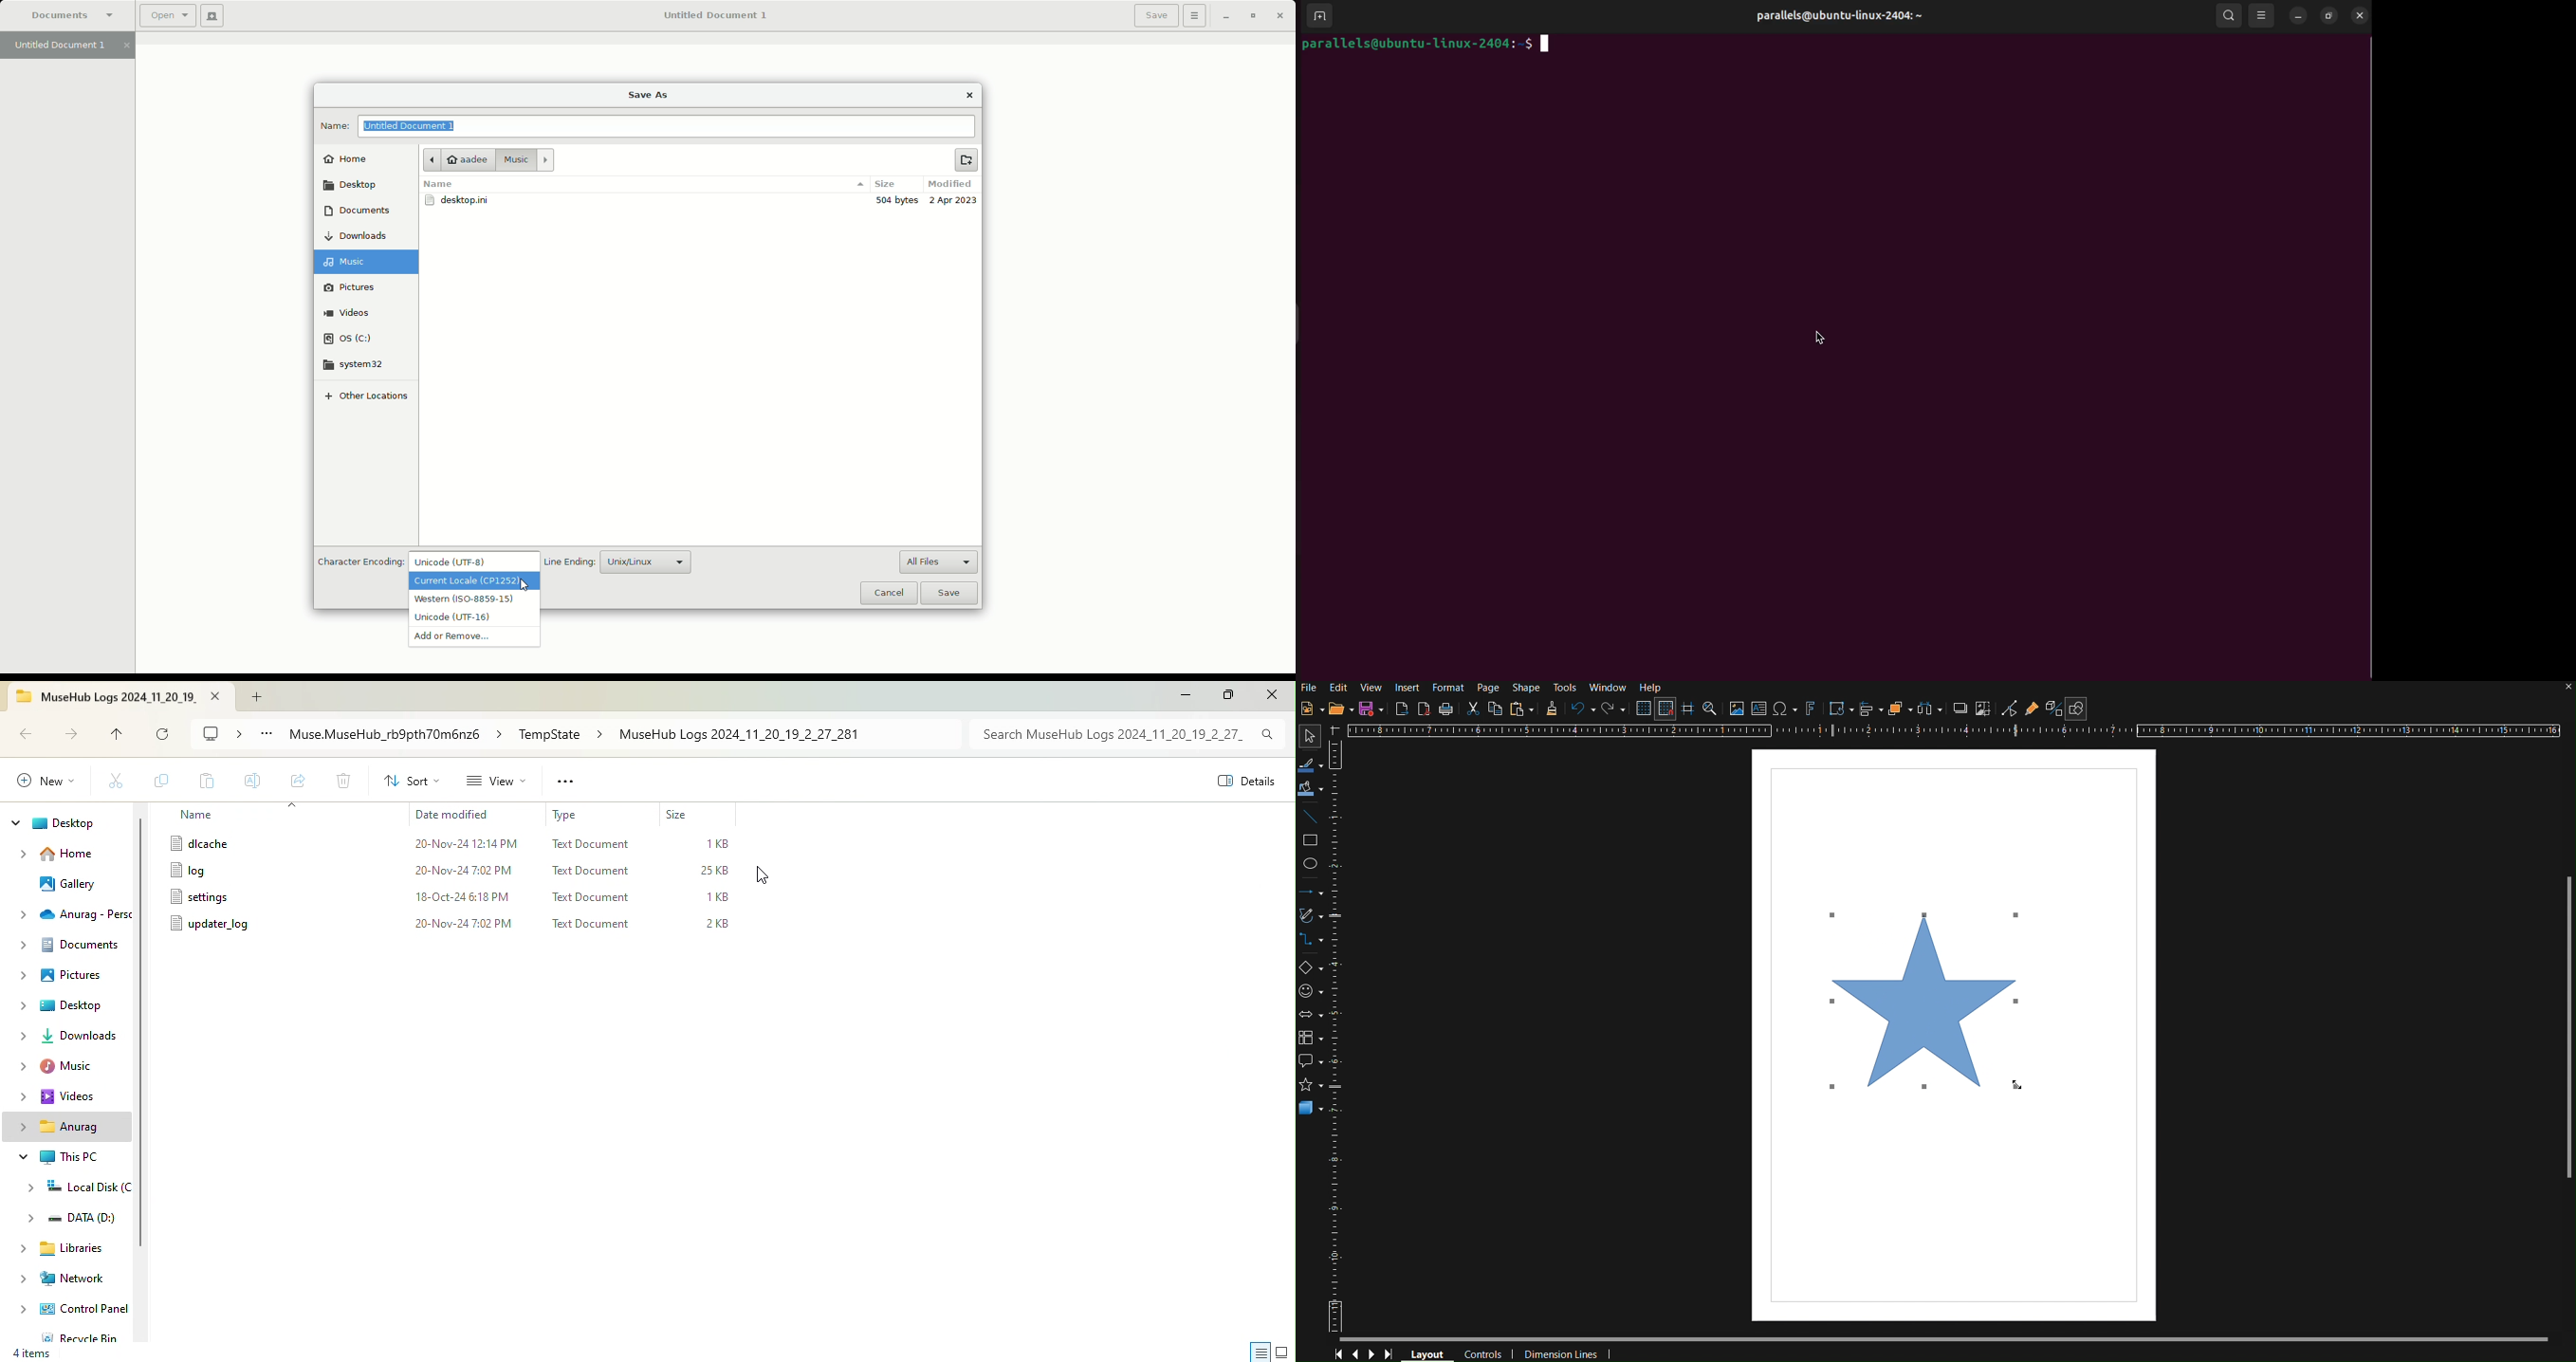 Image resolution: width=2576 pixels, height=1372 pixels. What do you see at coordinates (767, 879) in the screenshot?
I see `Cursor` at bounding box center [767, 879].